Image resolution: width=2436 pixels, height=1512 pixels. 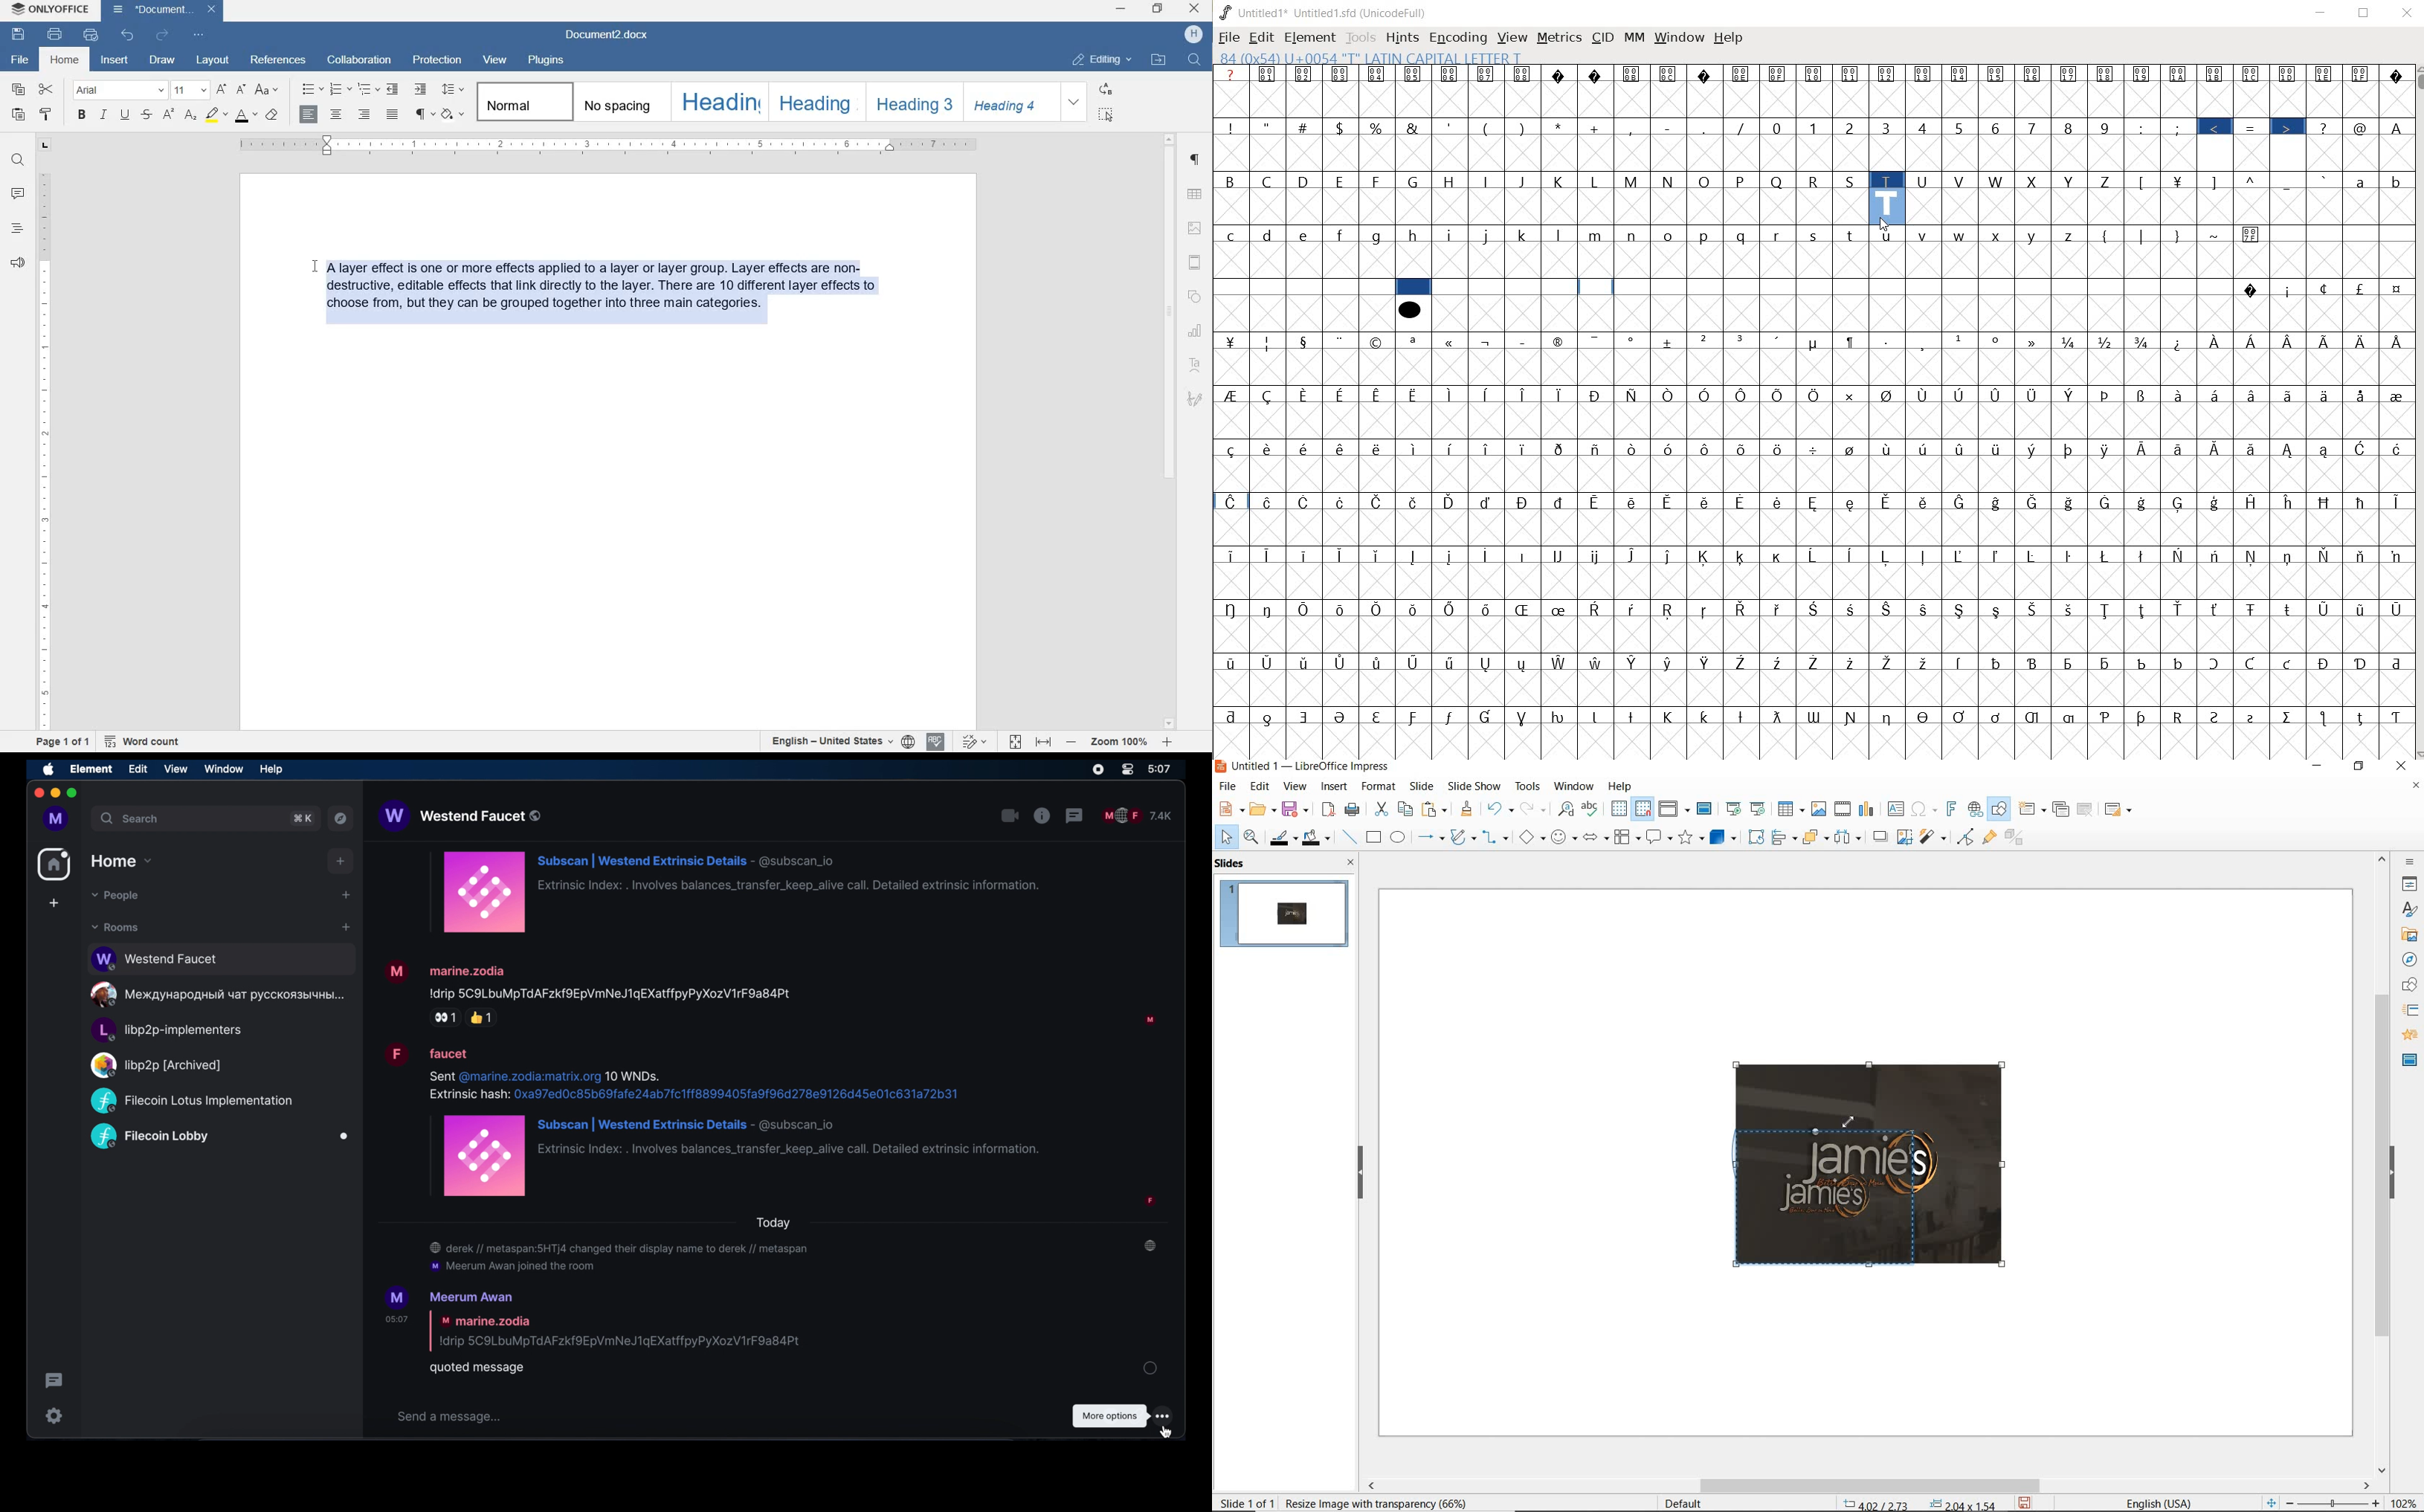 What do you see at coordinates (1741, 558) in the screenshot?
I see `Symbol` at bounding box center [1741, 558].